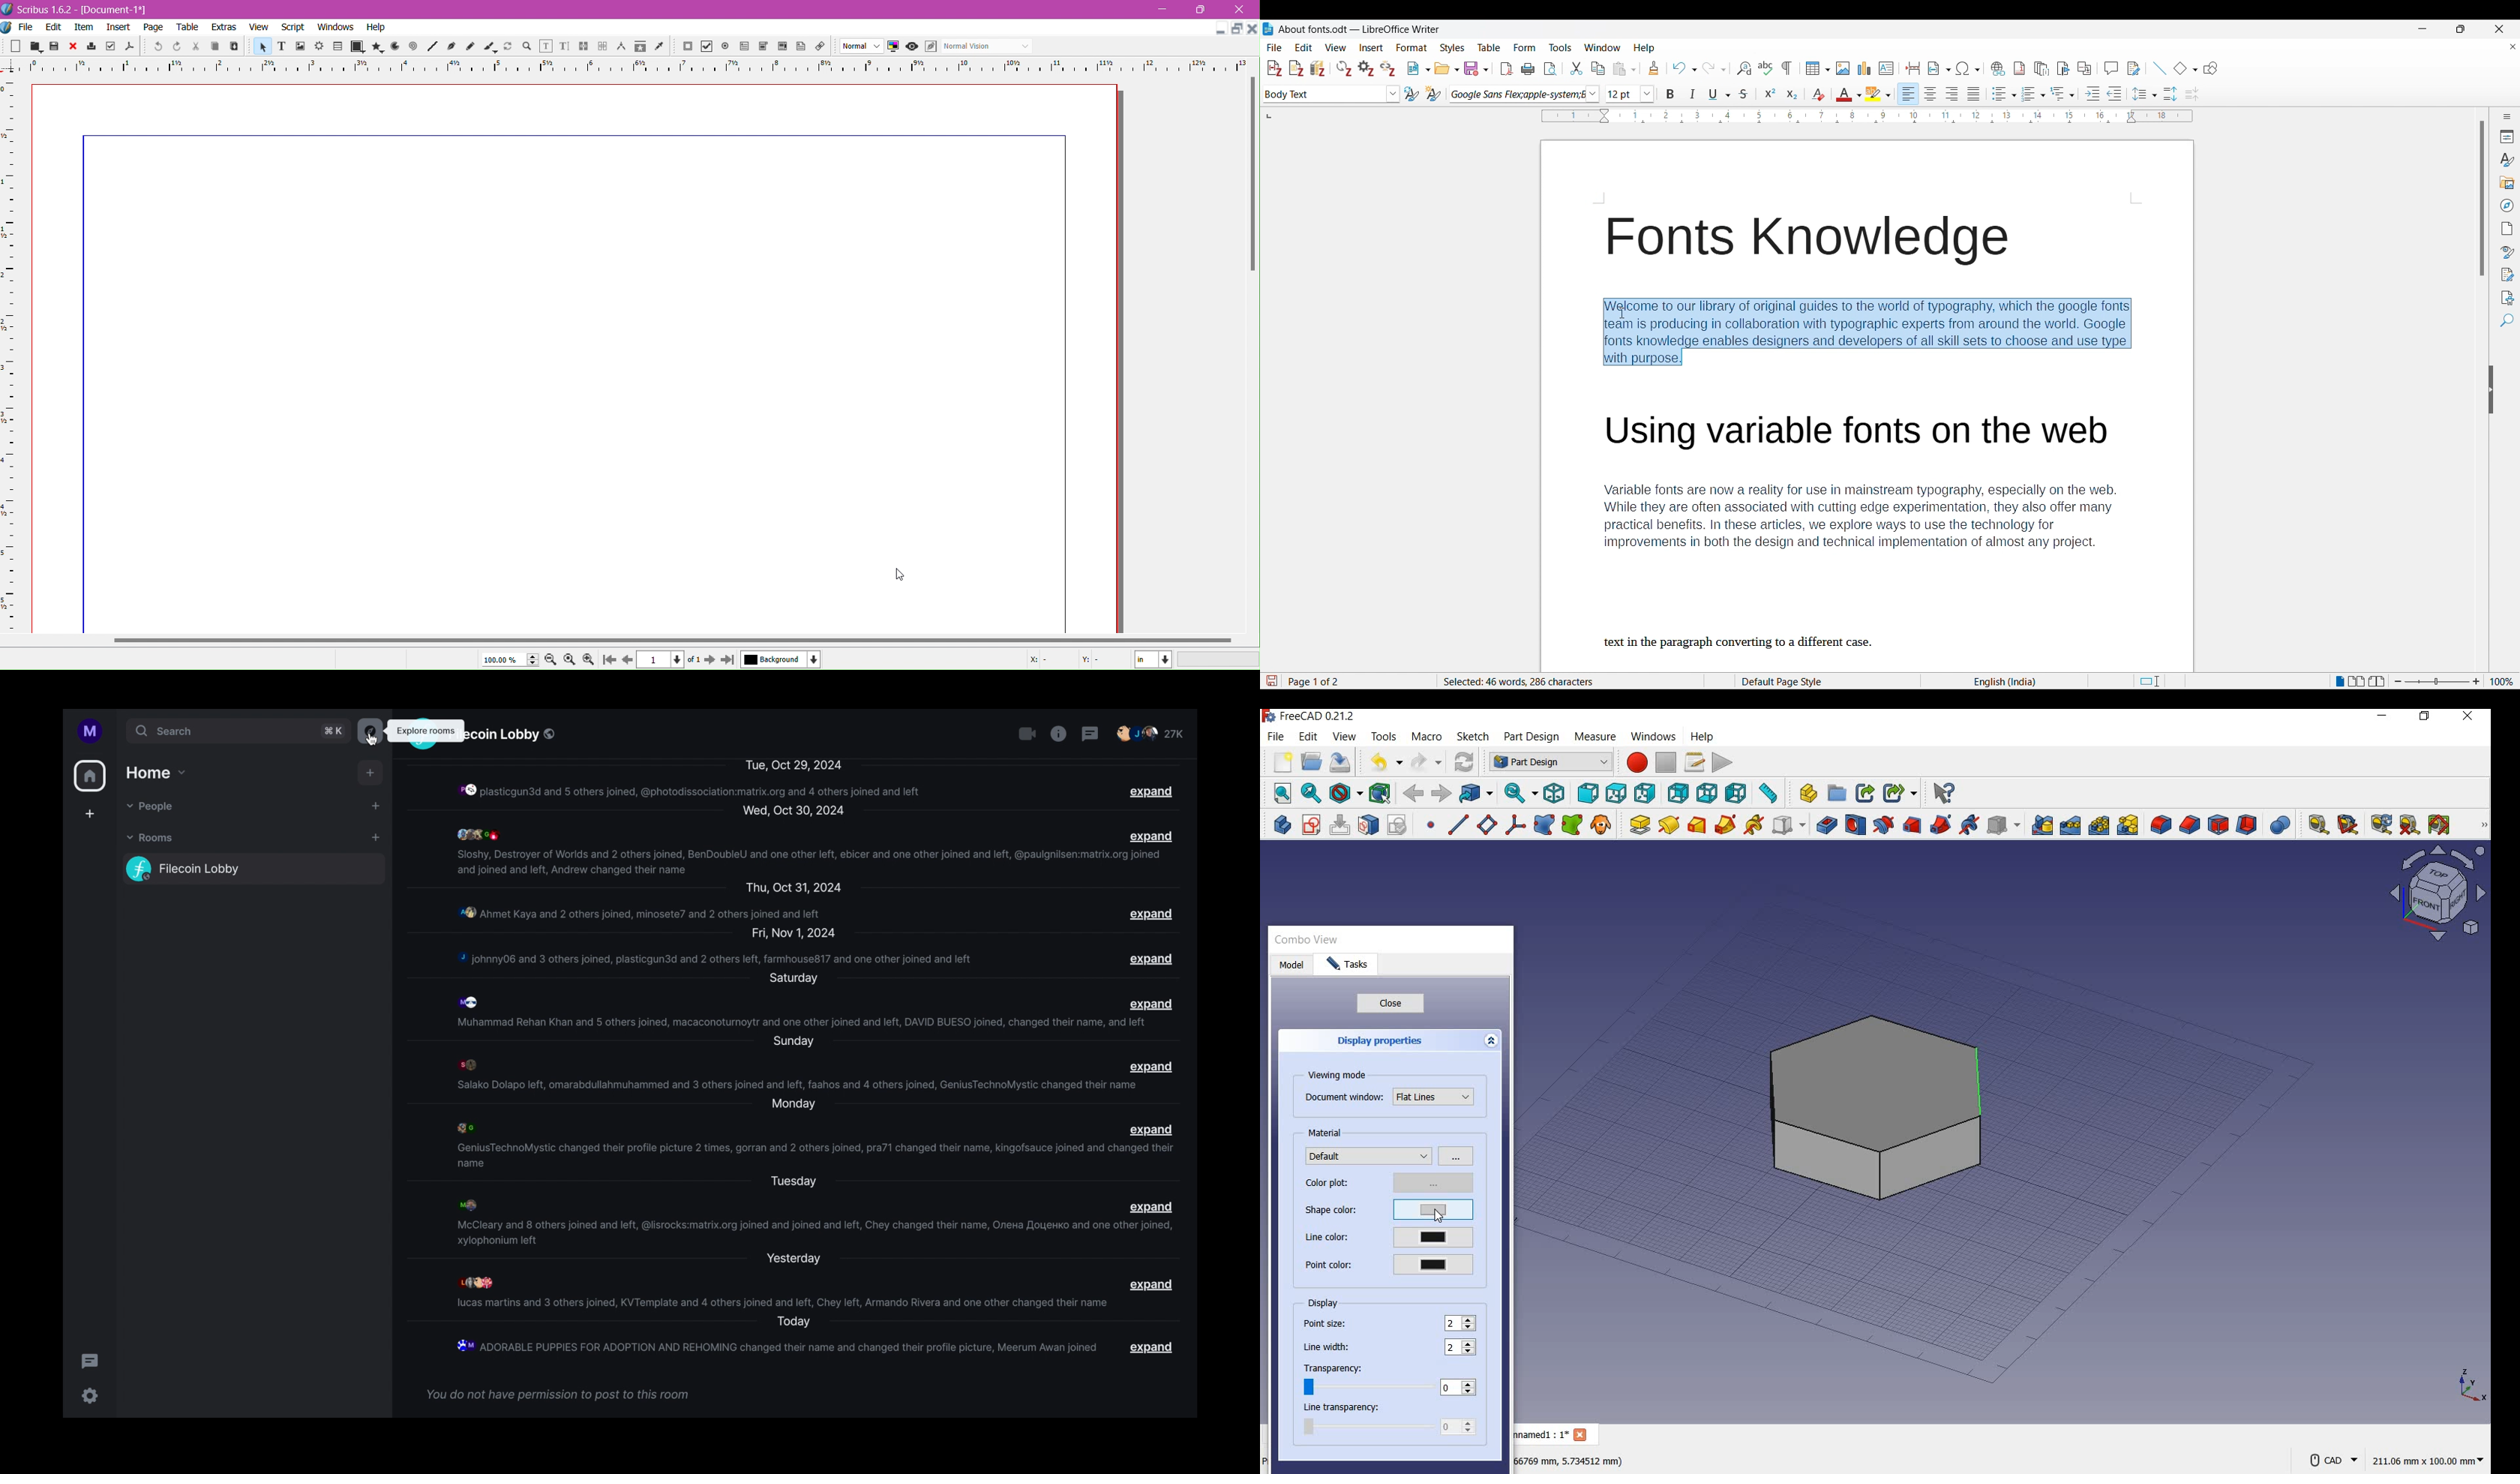  Describe the element at coordinates (1572, 825) in the screenshot. I see `create s sub-object shape binder` at that location.